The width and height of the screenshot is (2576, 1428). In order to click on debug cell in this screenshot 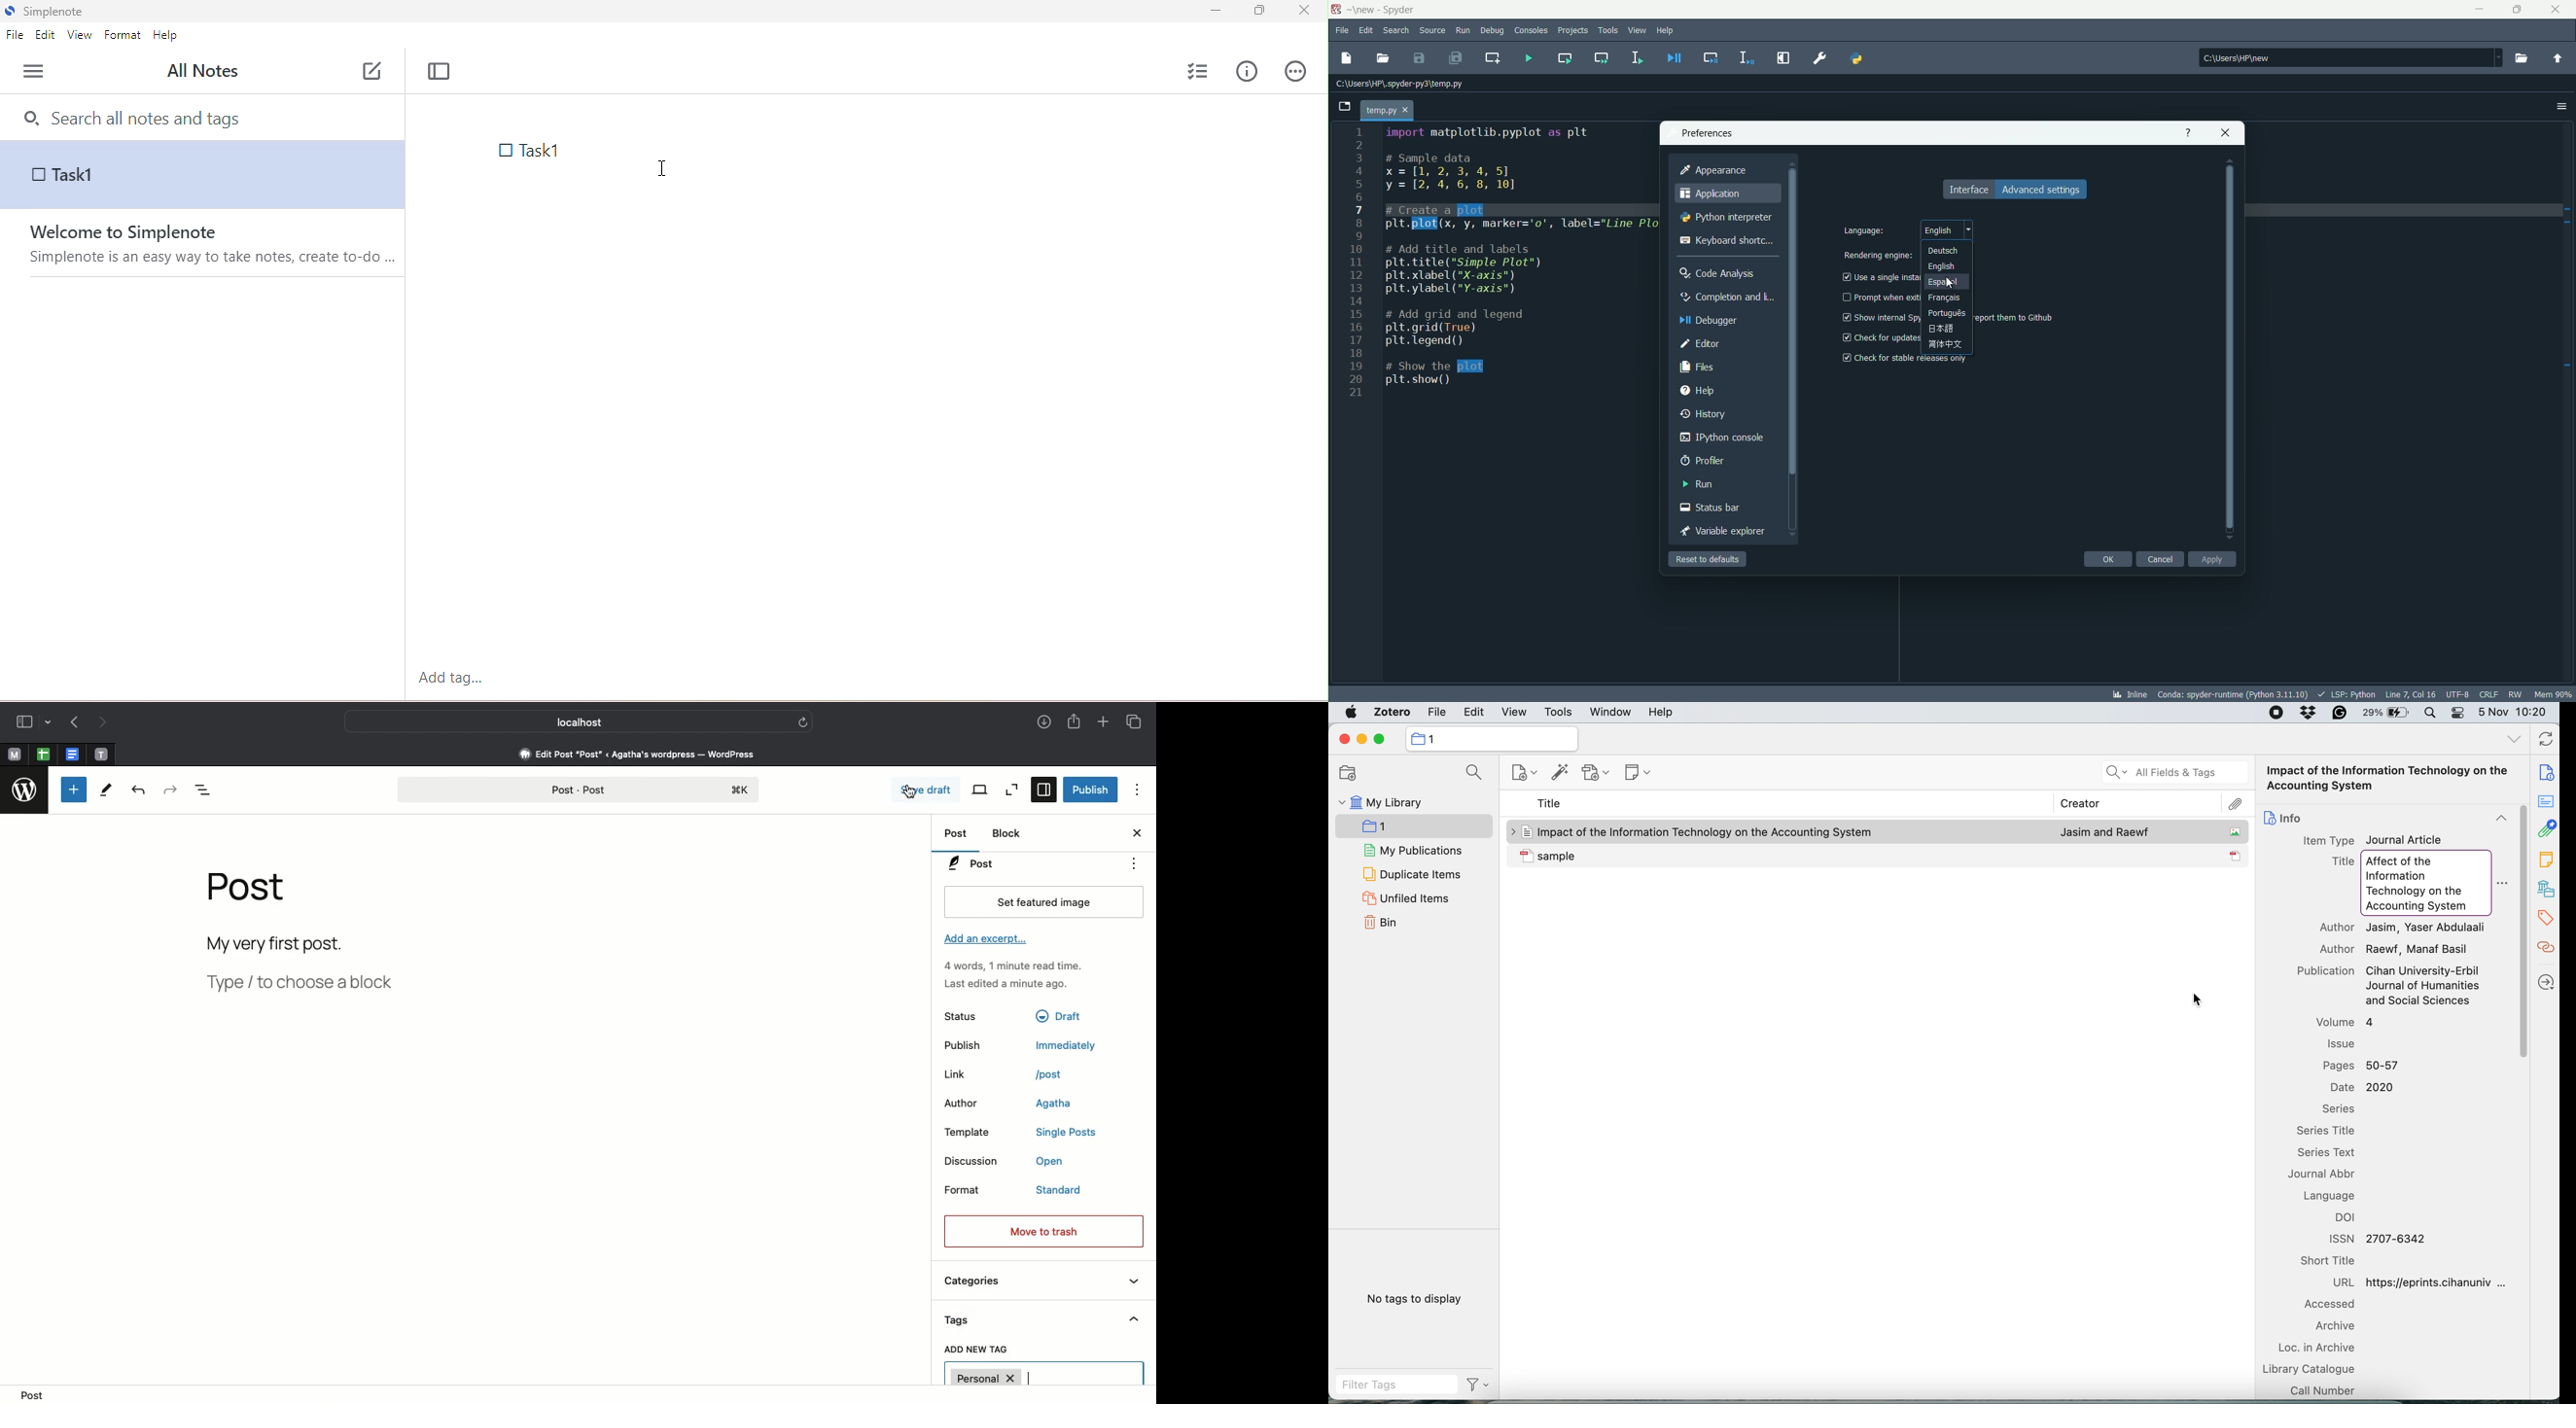, I will do `click(1711, 58)`.